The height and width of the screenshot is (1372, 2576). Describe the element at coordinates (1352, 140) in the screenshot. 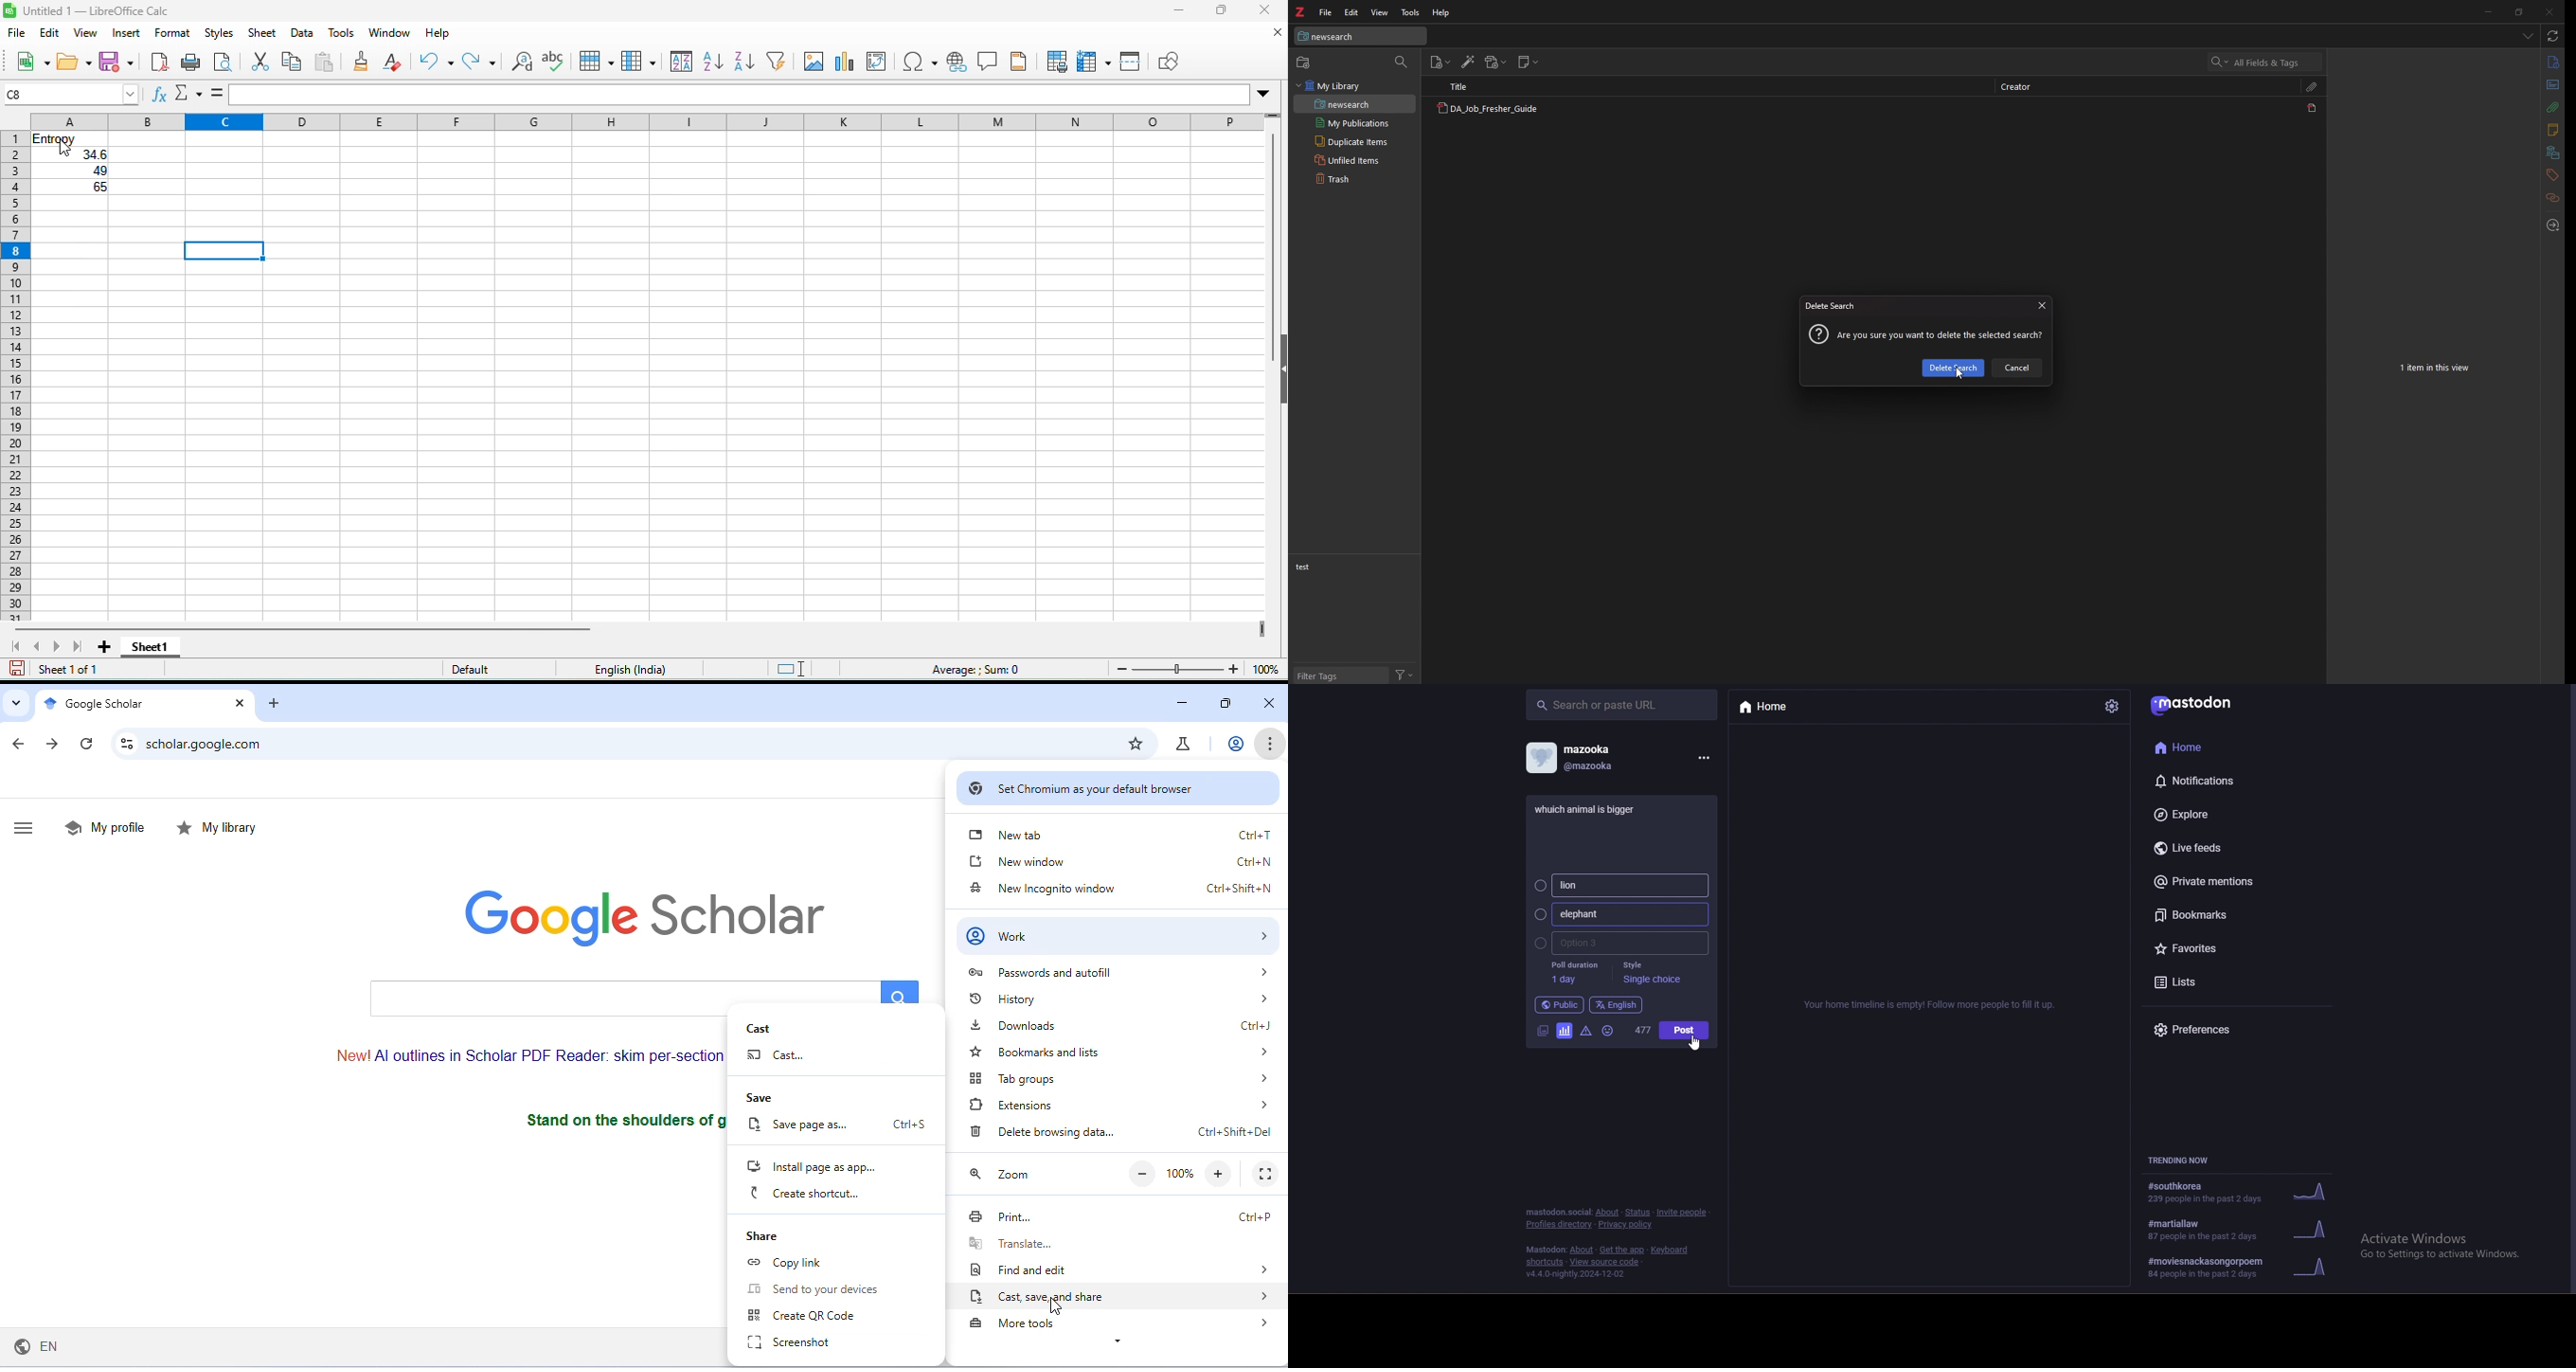

I see `Duplicate Items` at that location.